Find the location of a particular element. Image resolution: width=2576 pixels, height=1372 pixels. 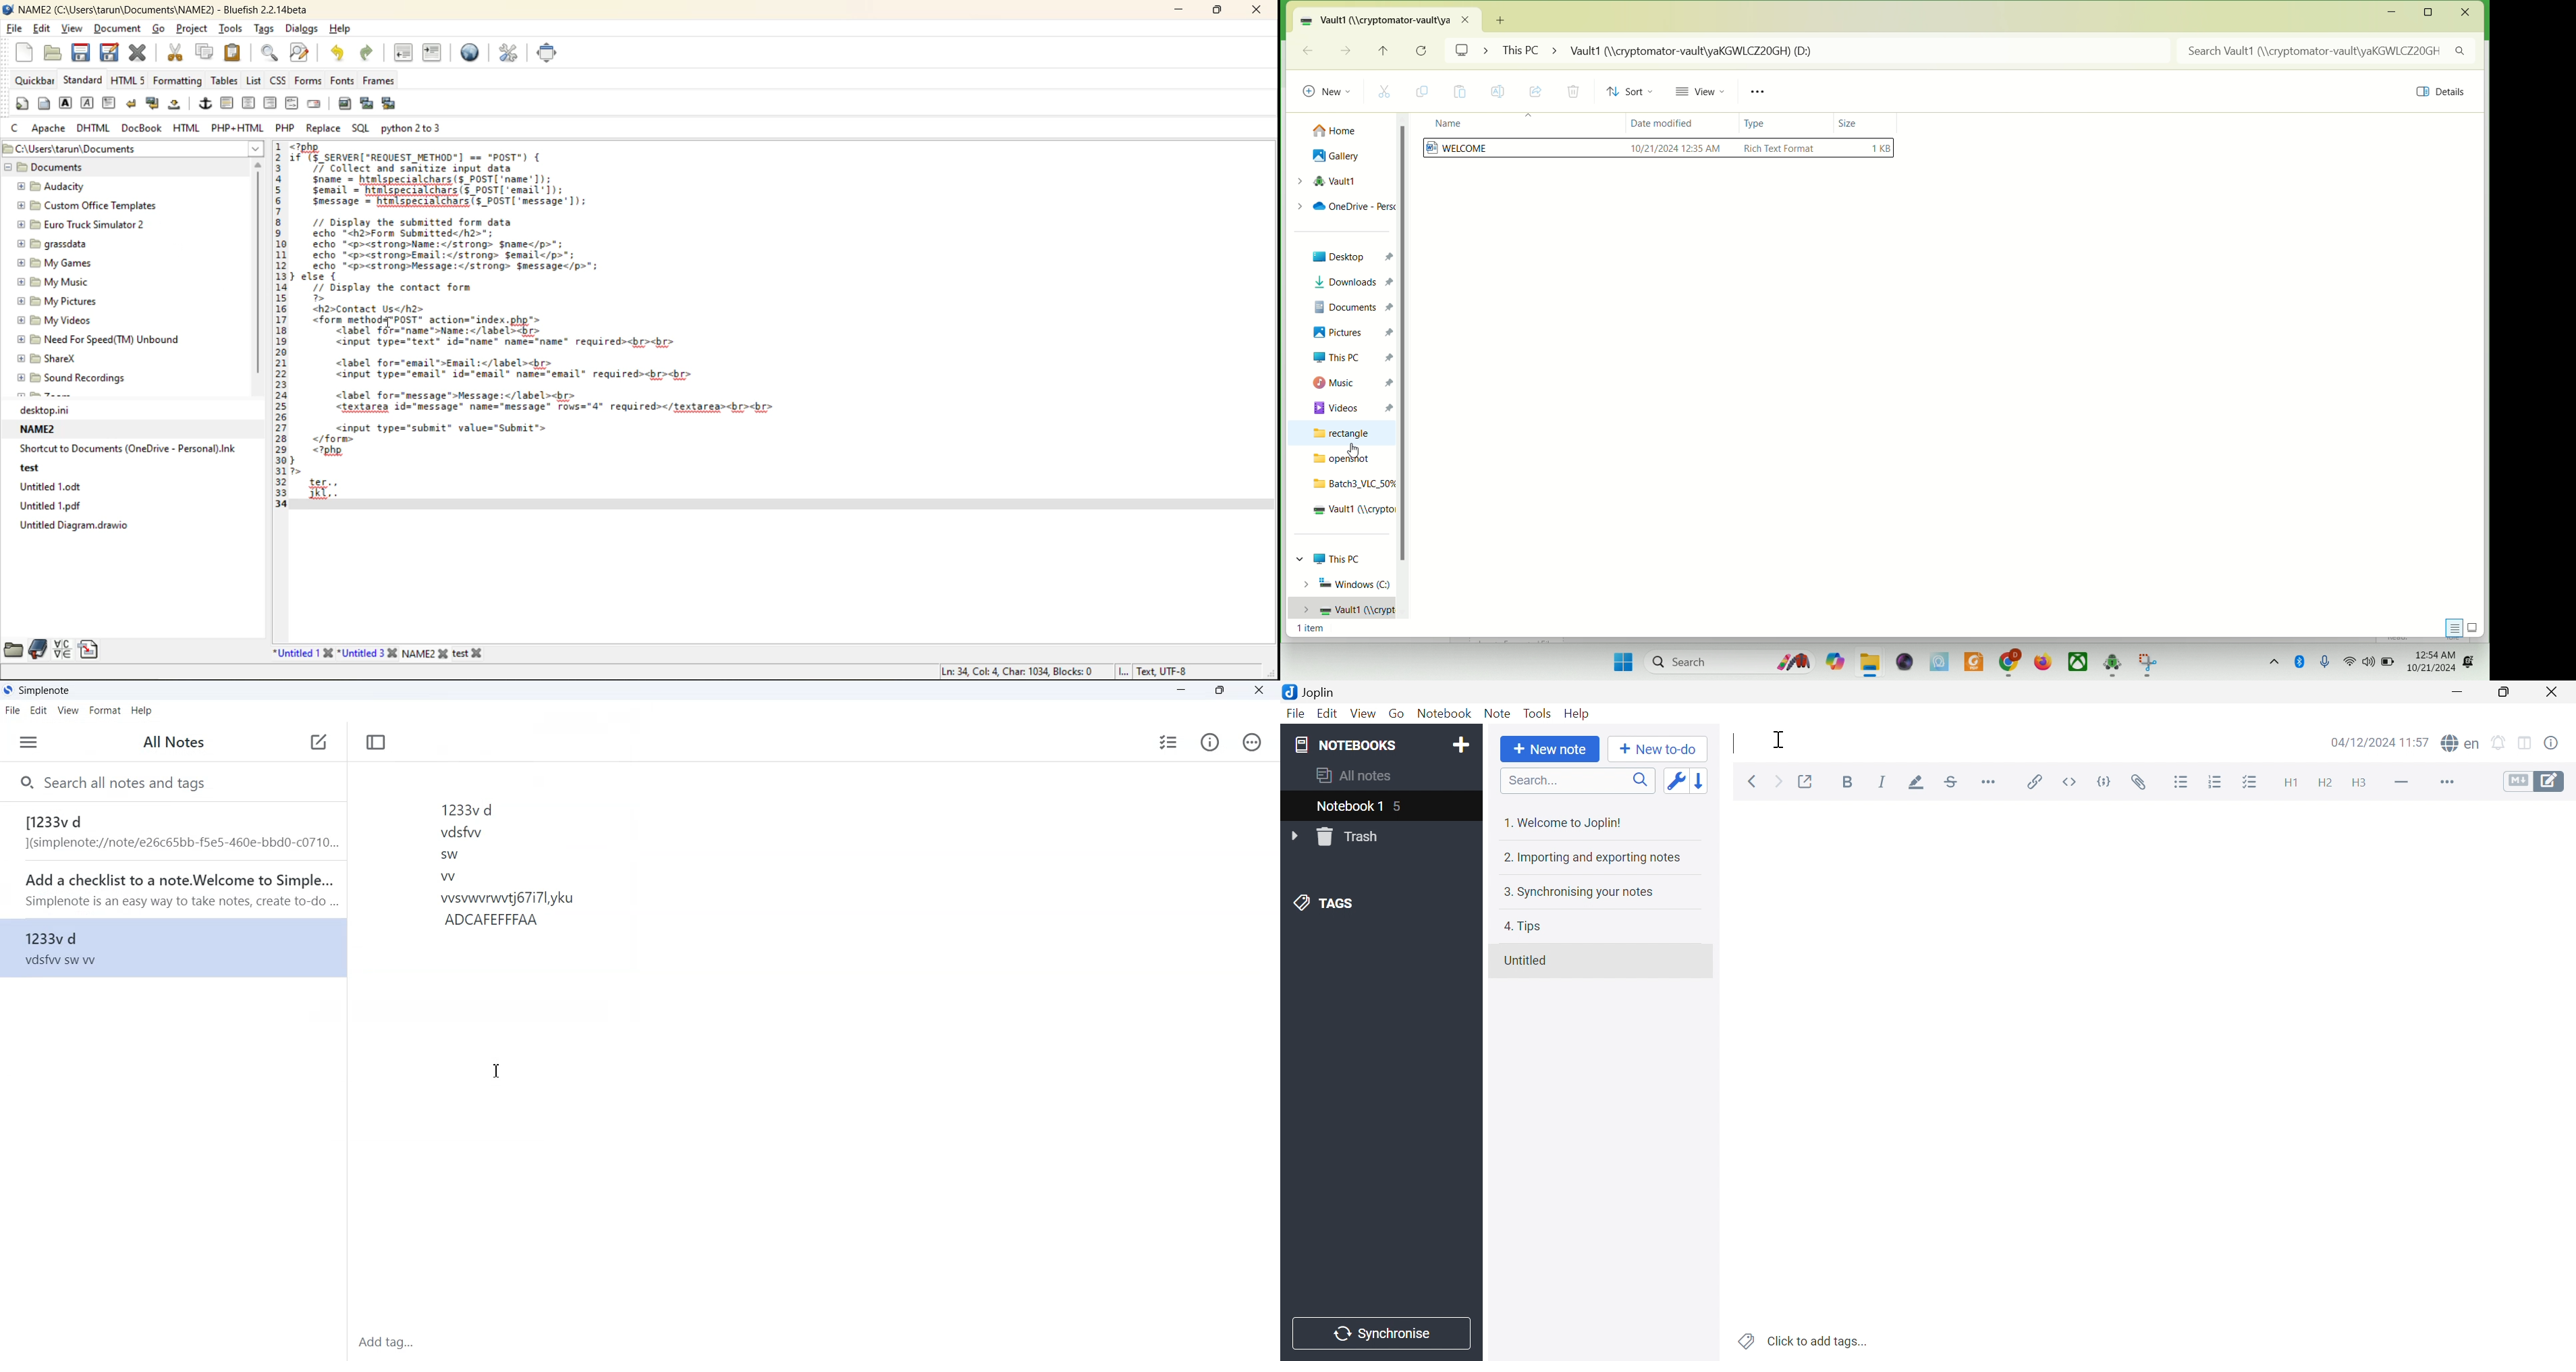

Maximize is located at coordinates (1218, 691).